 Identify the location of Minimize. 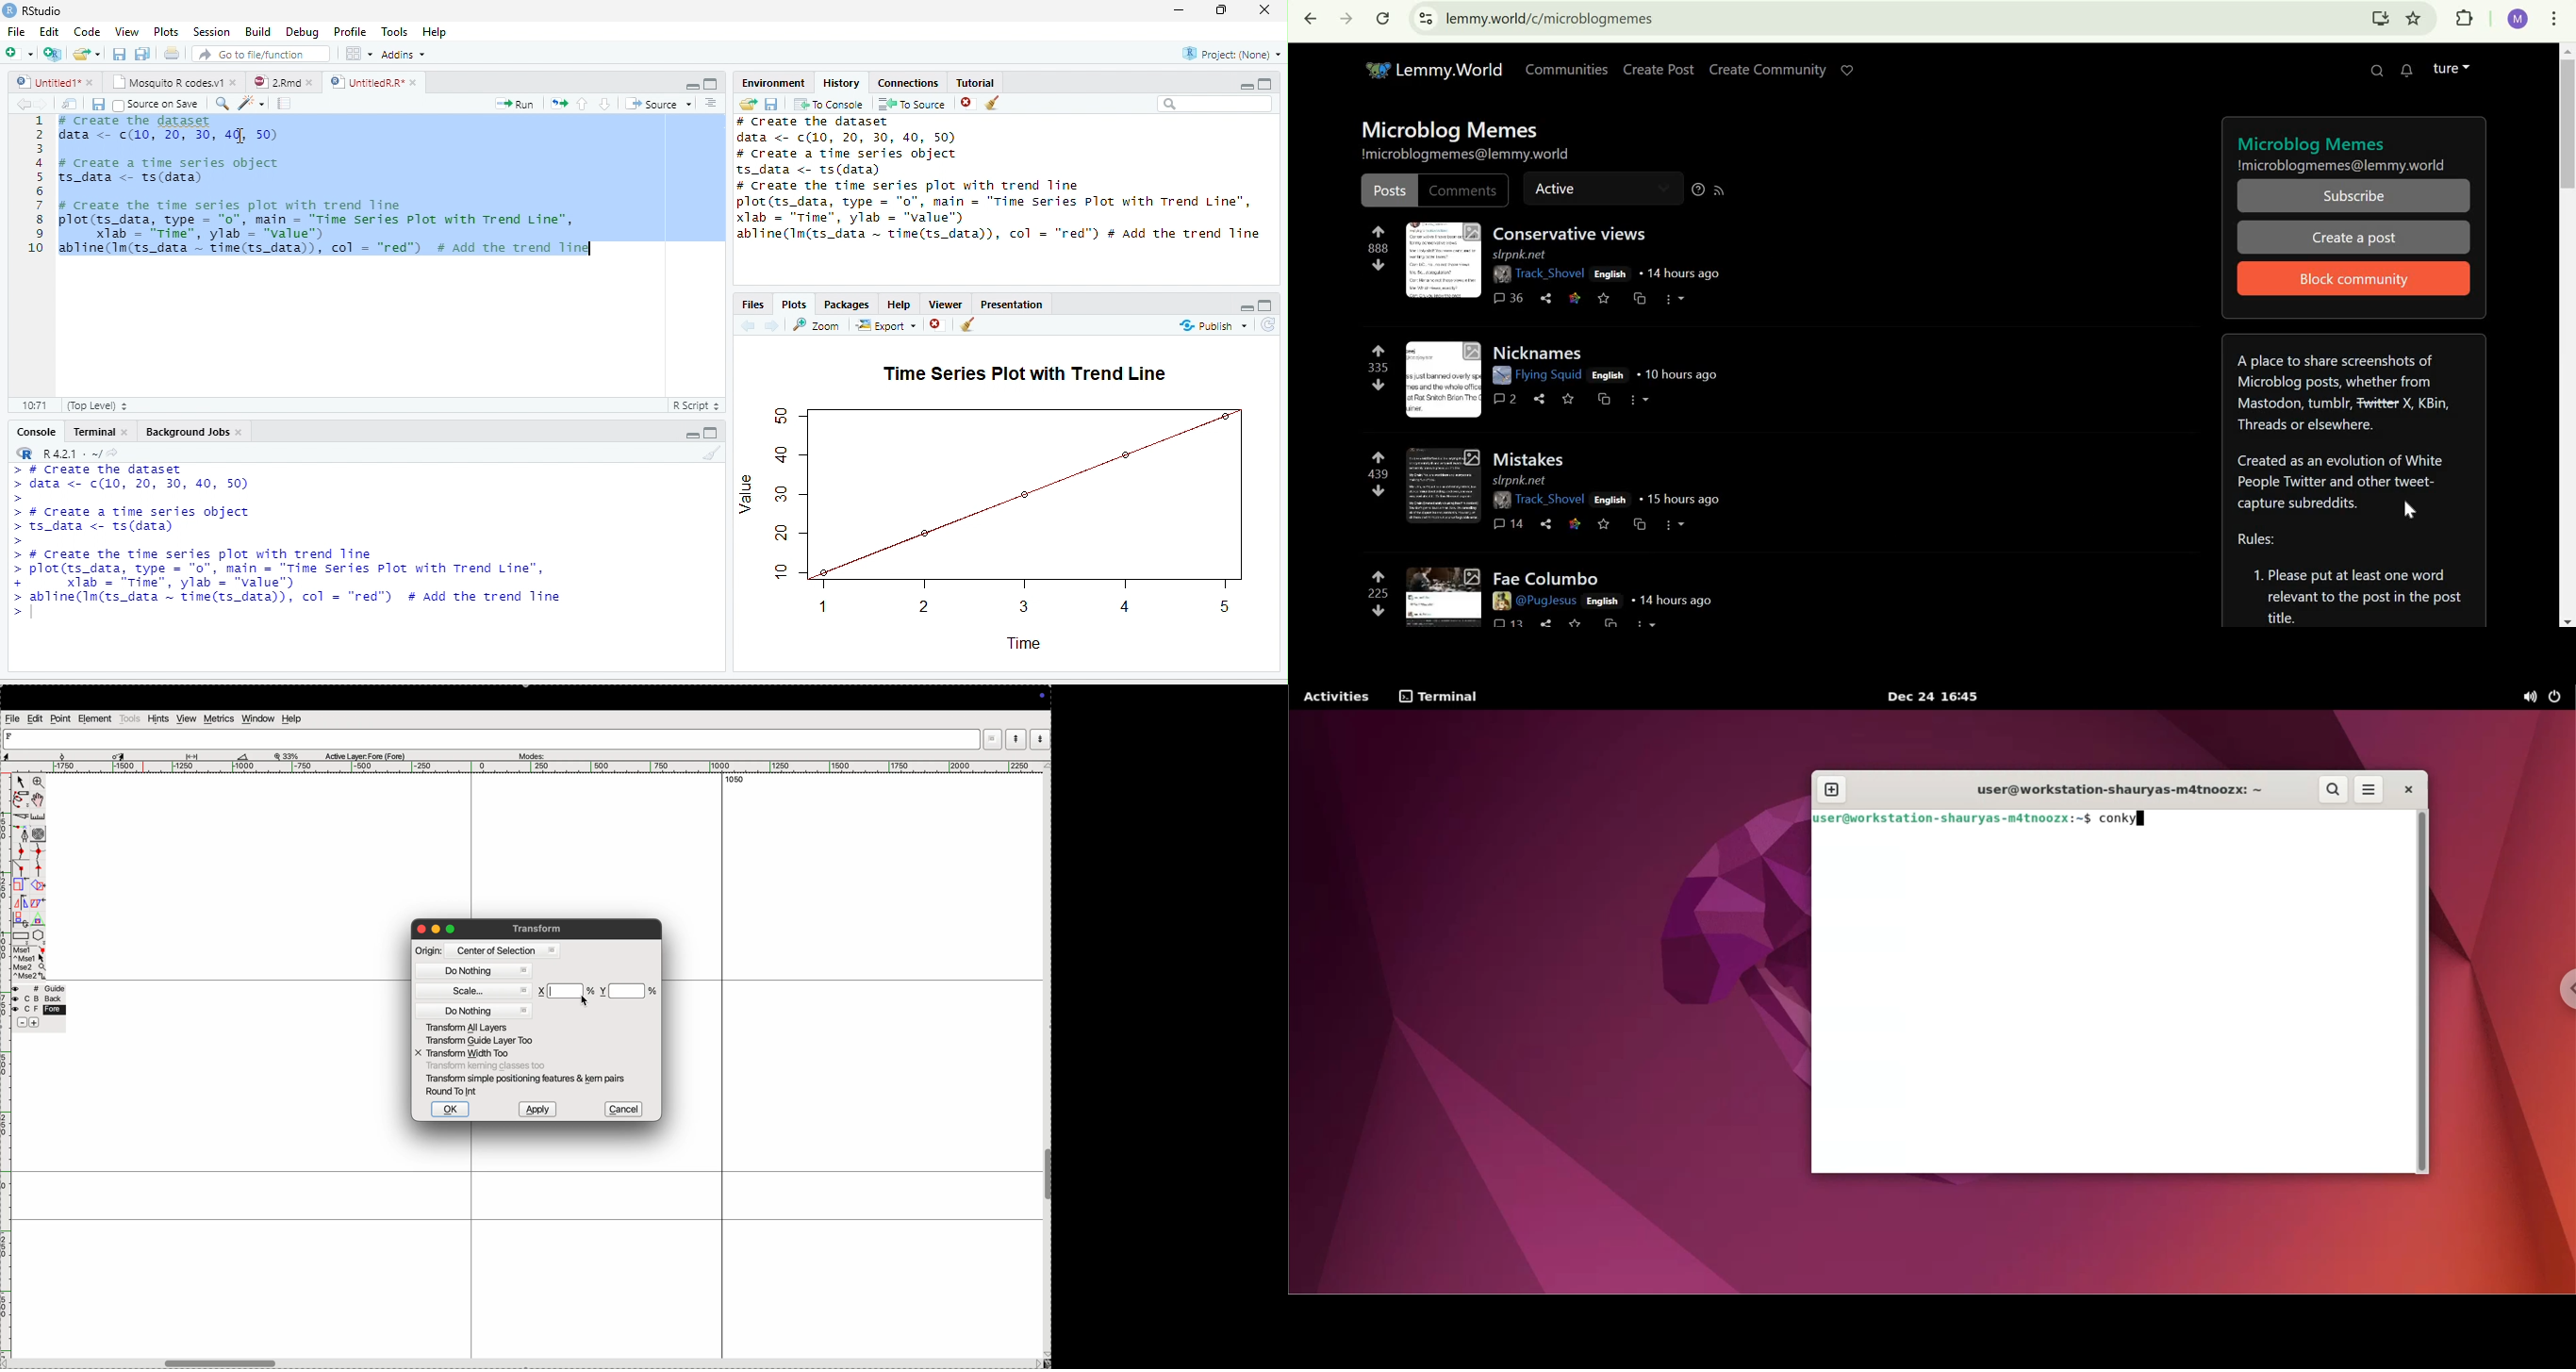
(1246, 86).